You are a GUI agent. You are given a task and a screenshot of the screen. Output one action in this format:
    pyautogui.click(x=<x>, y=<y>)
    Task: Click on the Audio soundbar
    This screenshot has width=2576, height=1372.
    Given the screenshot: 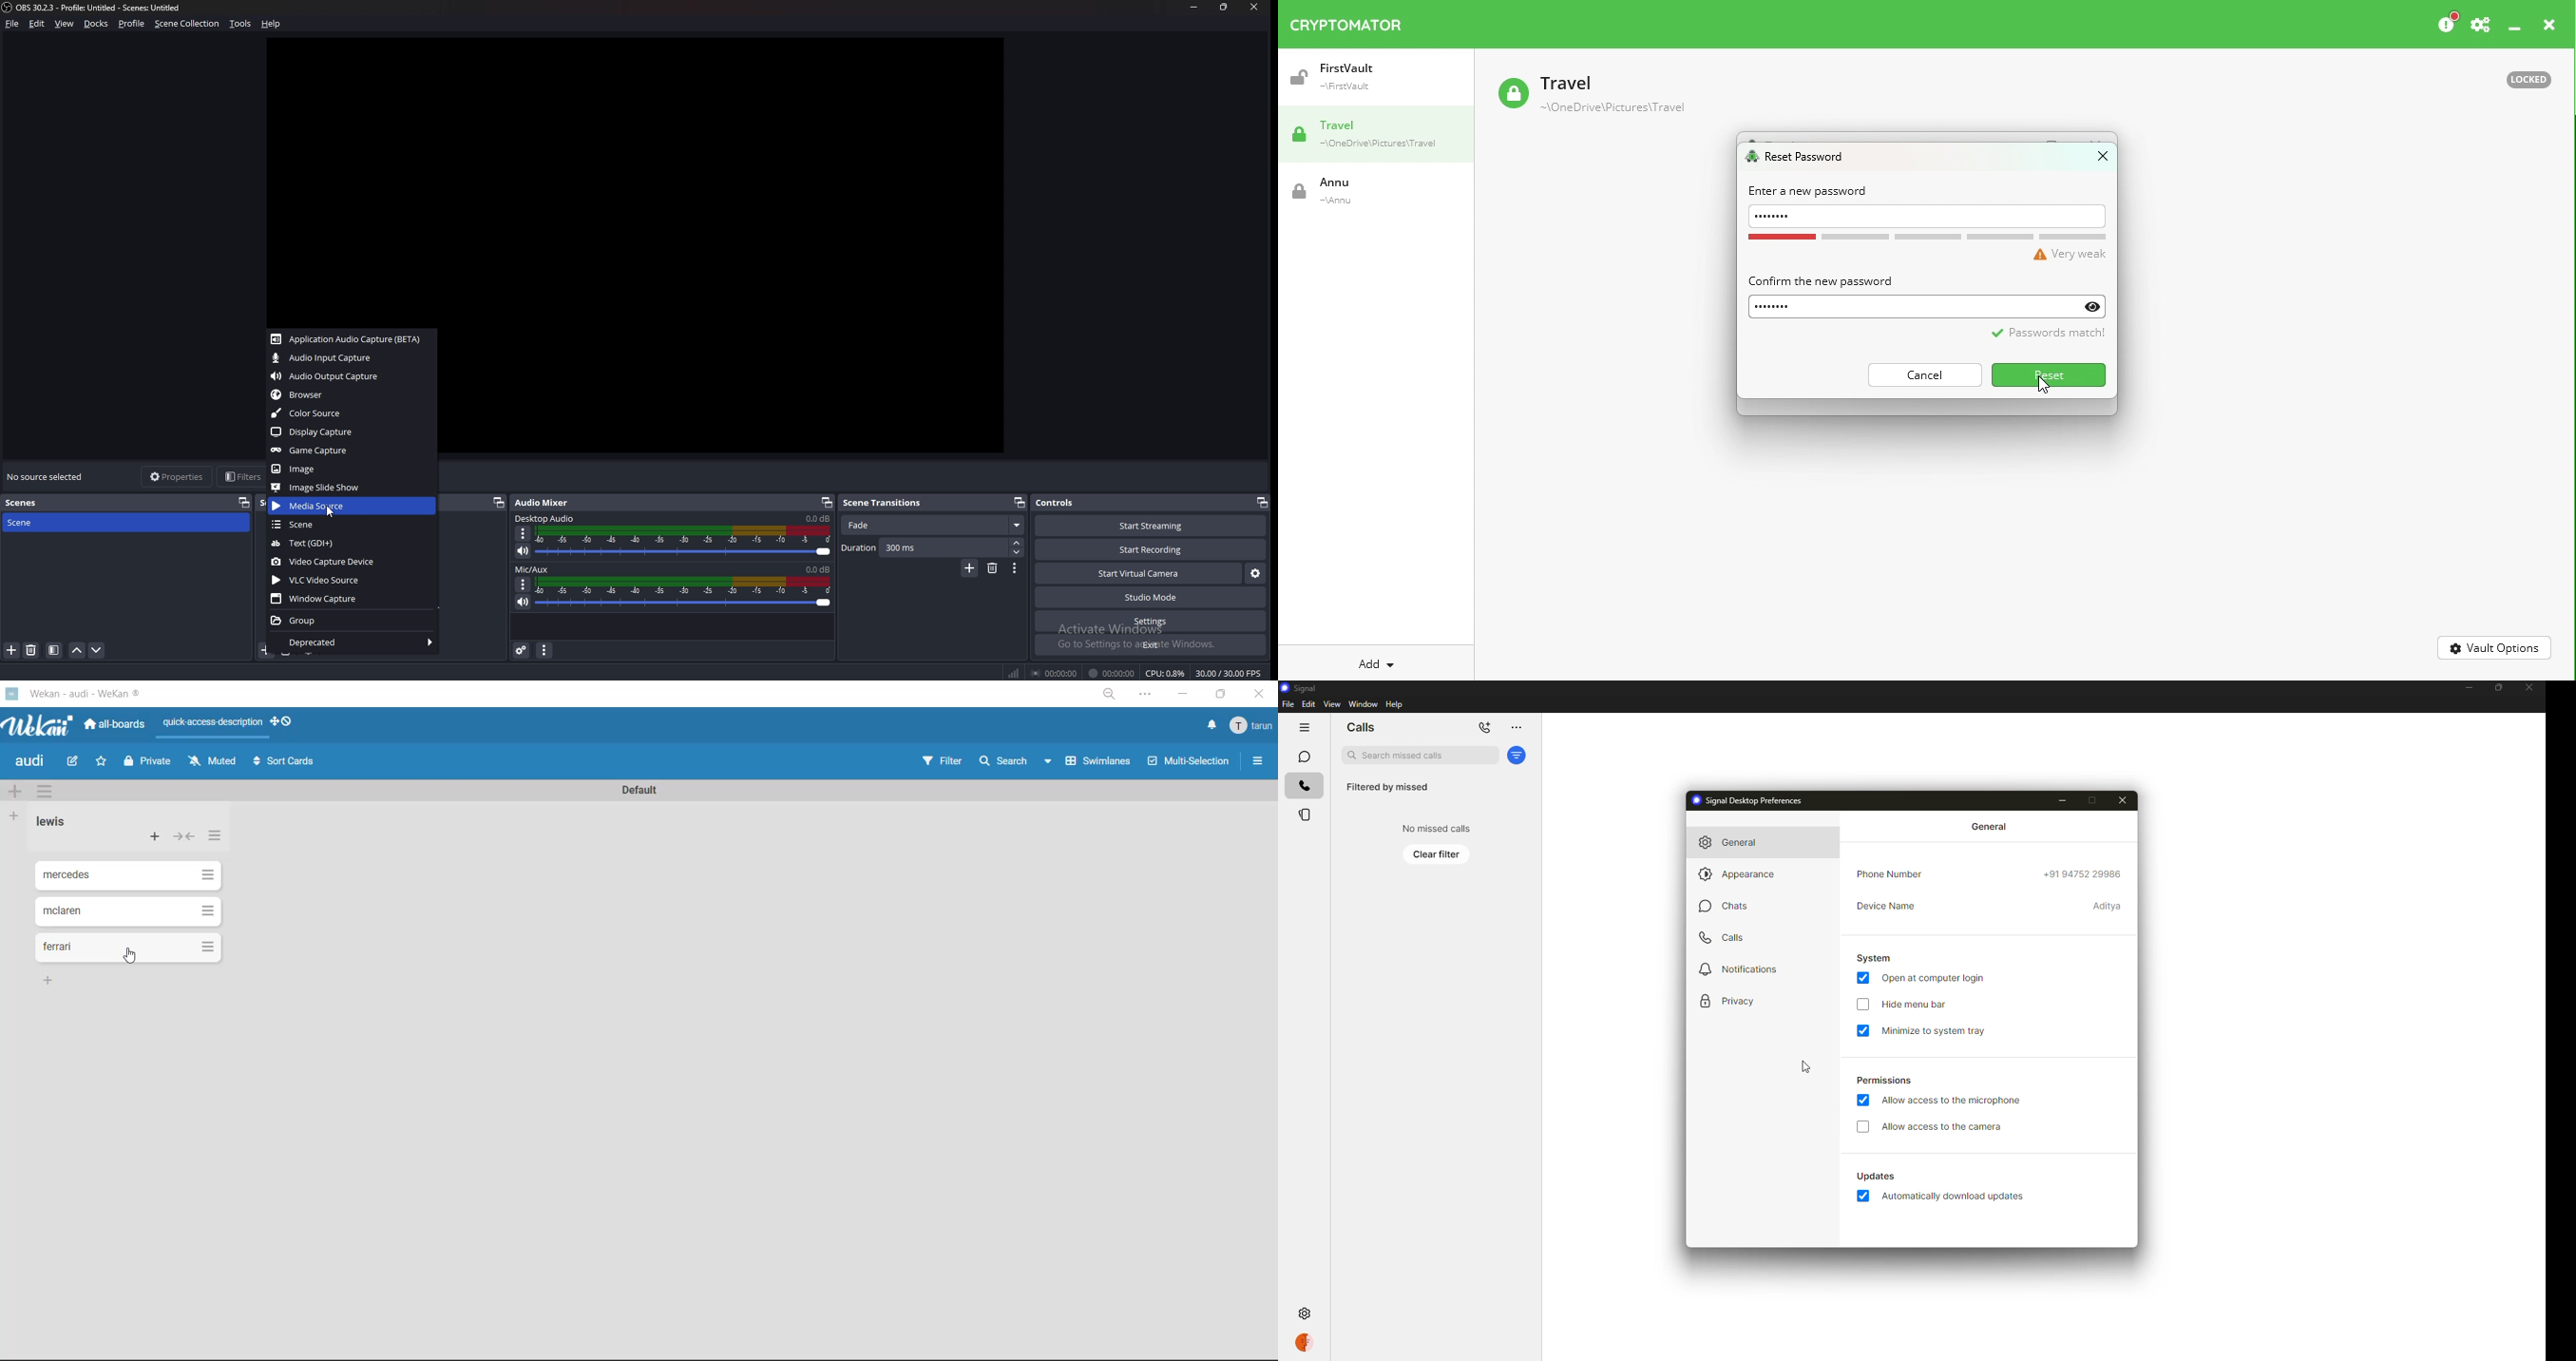 What is the action you would take?
    pyautogui.click(x=684, y=541)
    